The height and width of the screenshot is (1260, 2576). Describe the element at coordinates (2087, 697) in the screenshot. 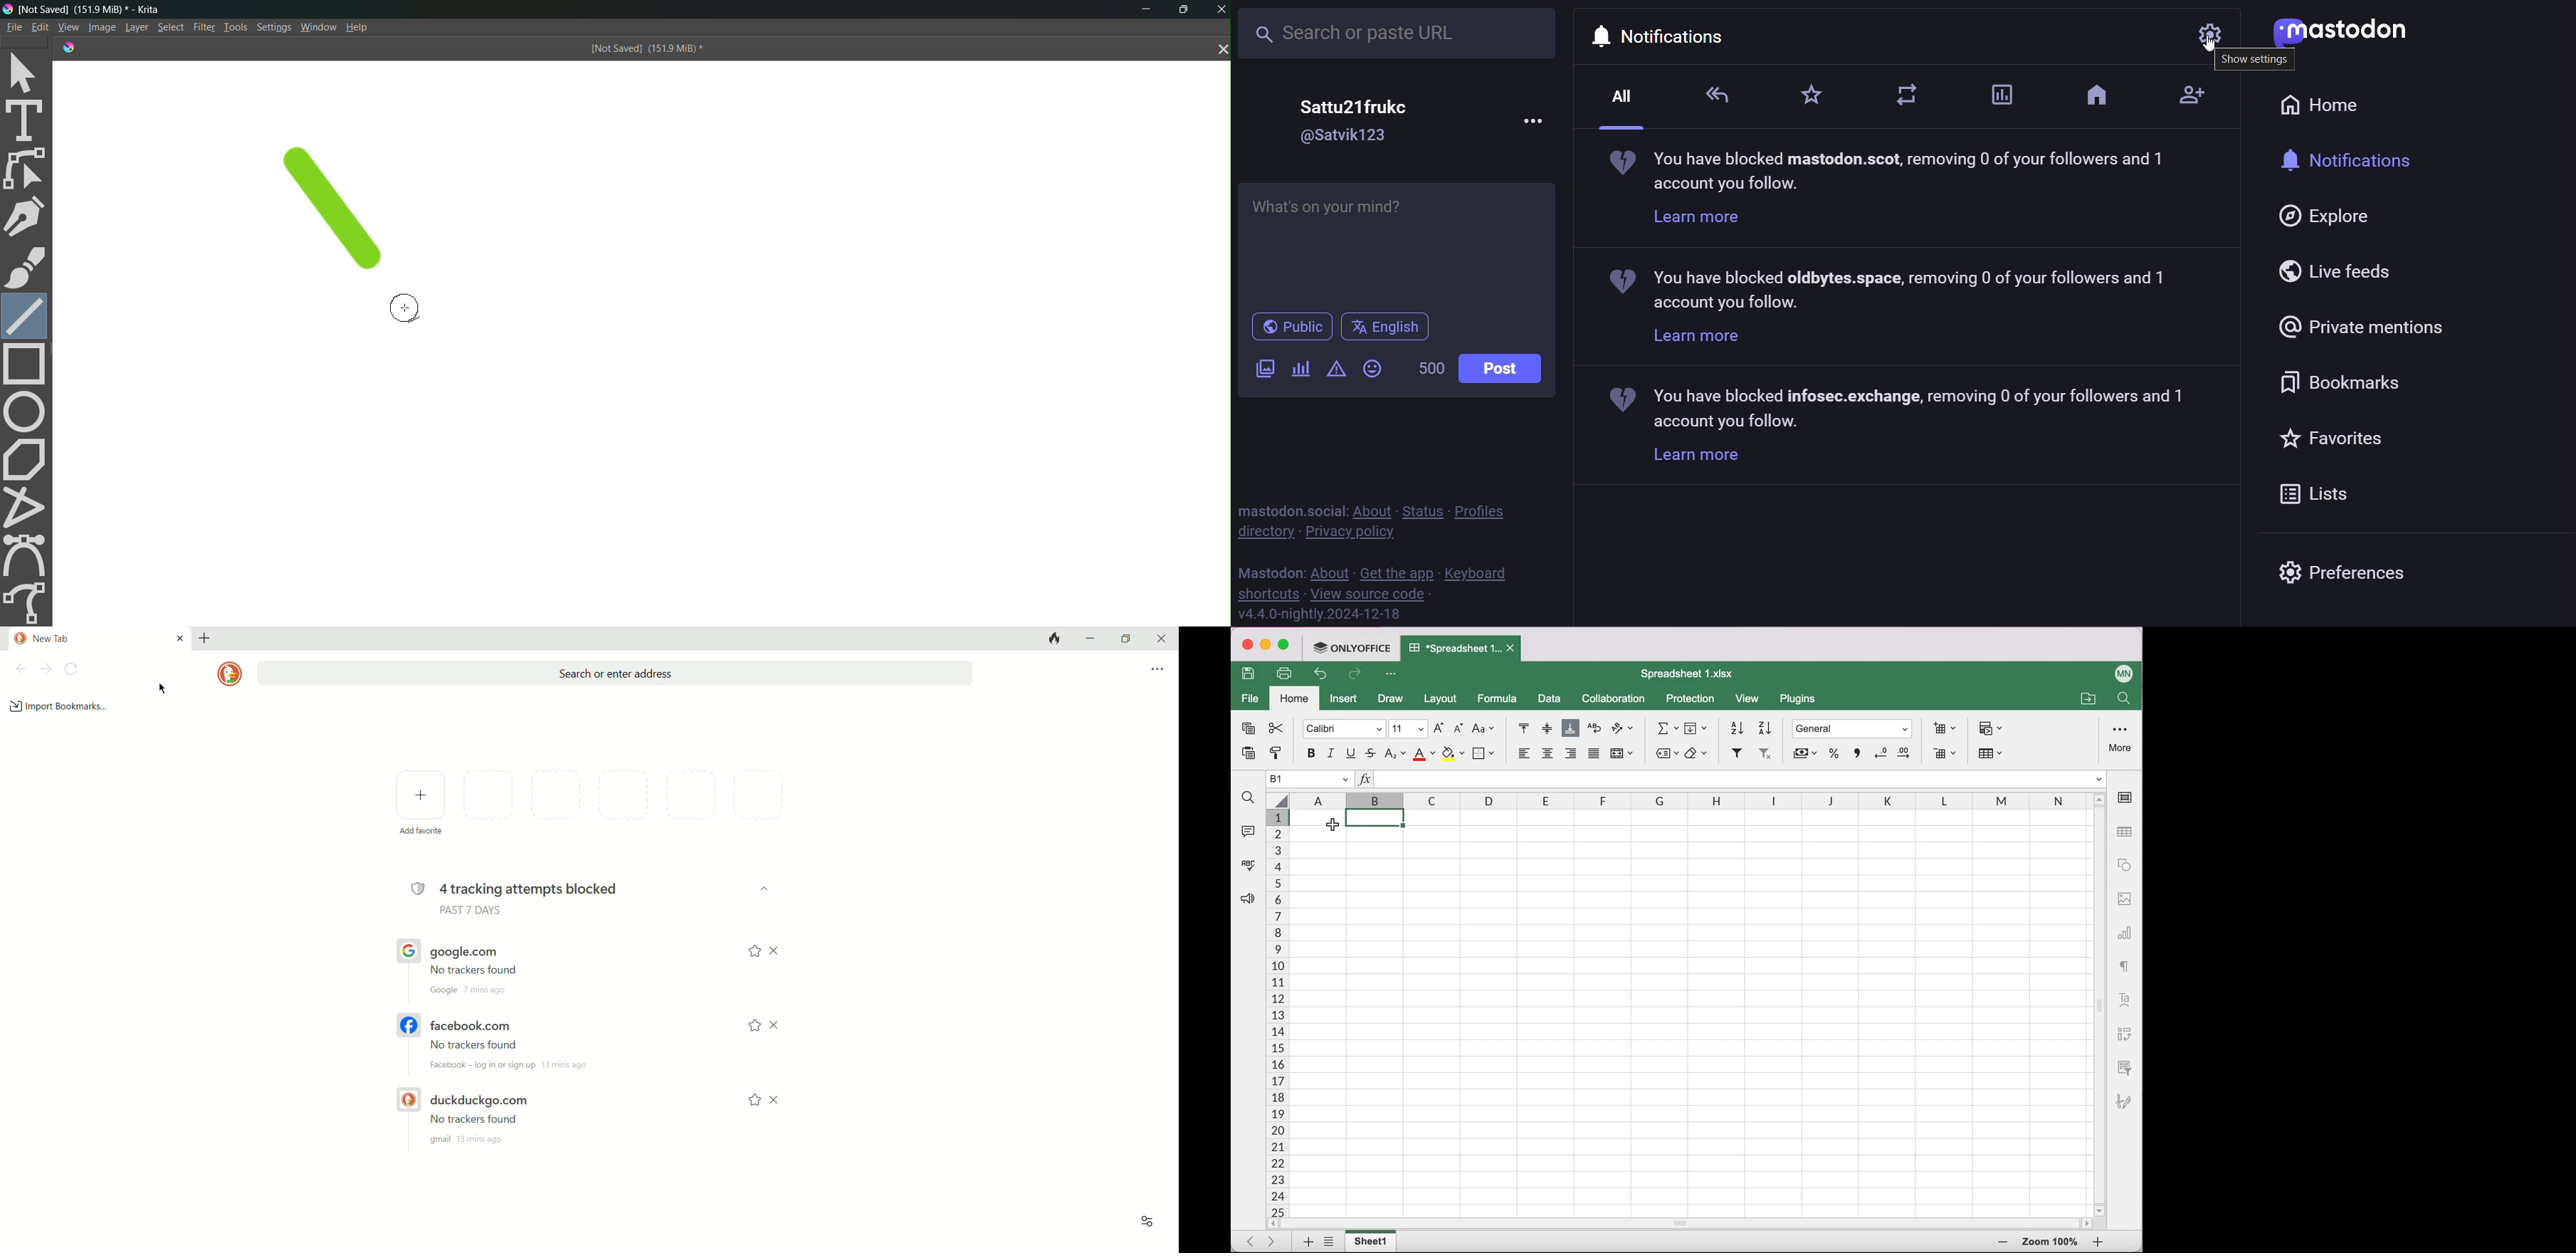

I see `open file location` at that location.